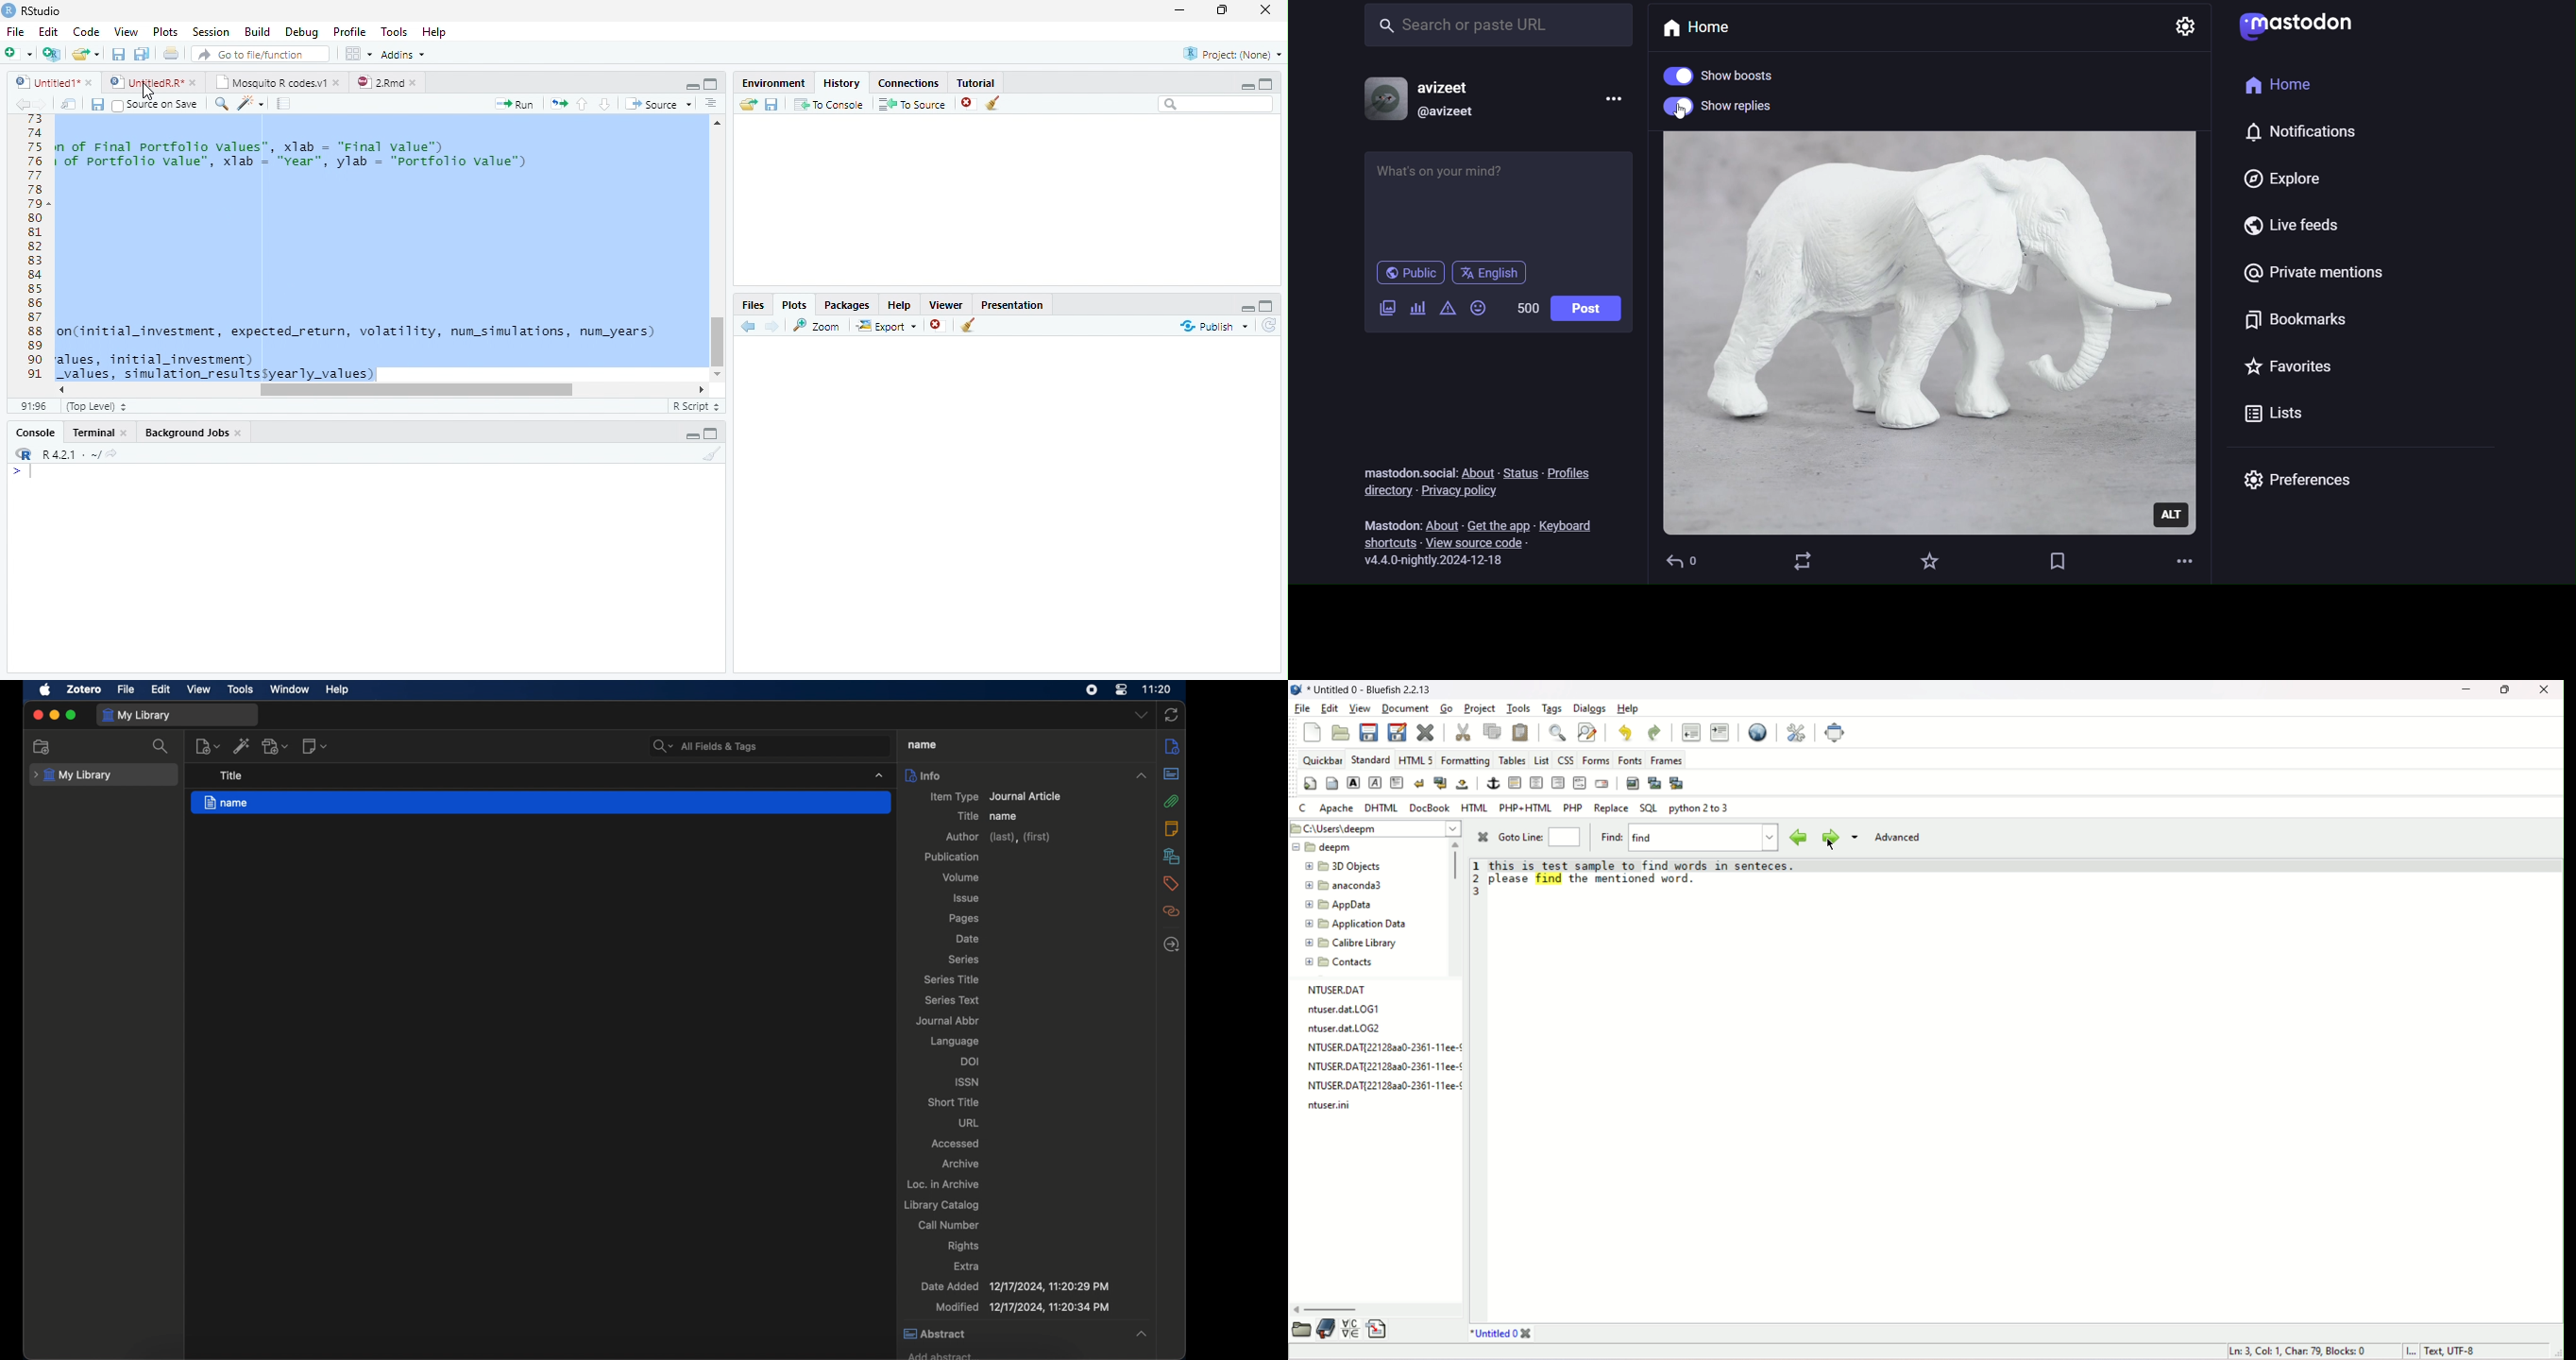  Describe the element at coordinates (36, 432) in the screenshot. I see `Console` at that location.